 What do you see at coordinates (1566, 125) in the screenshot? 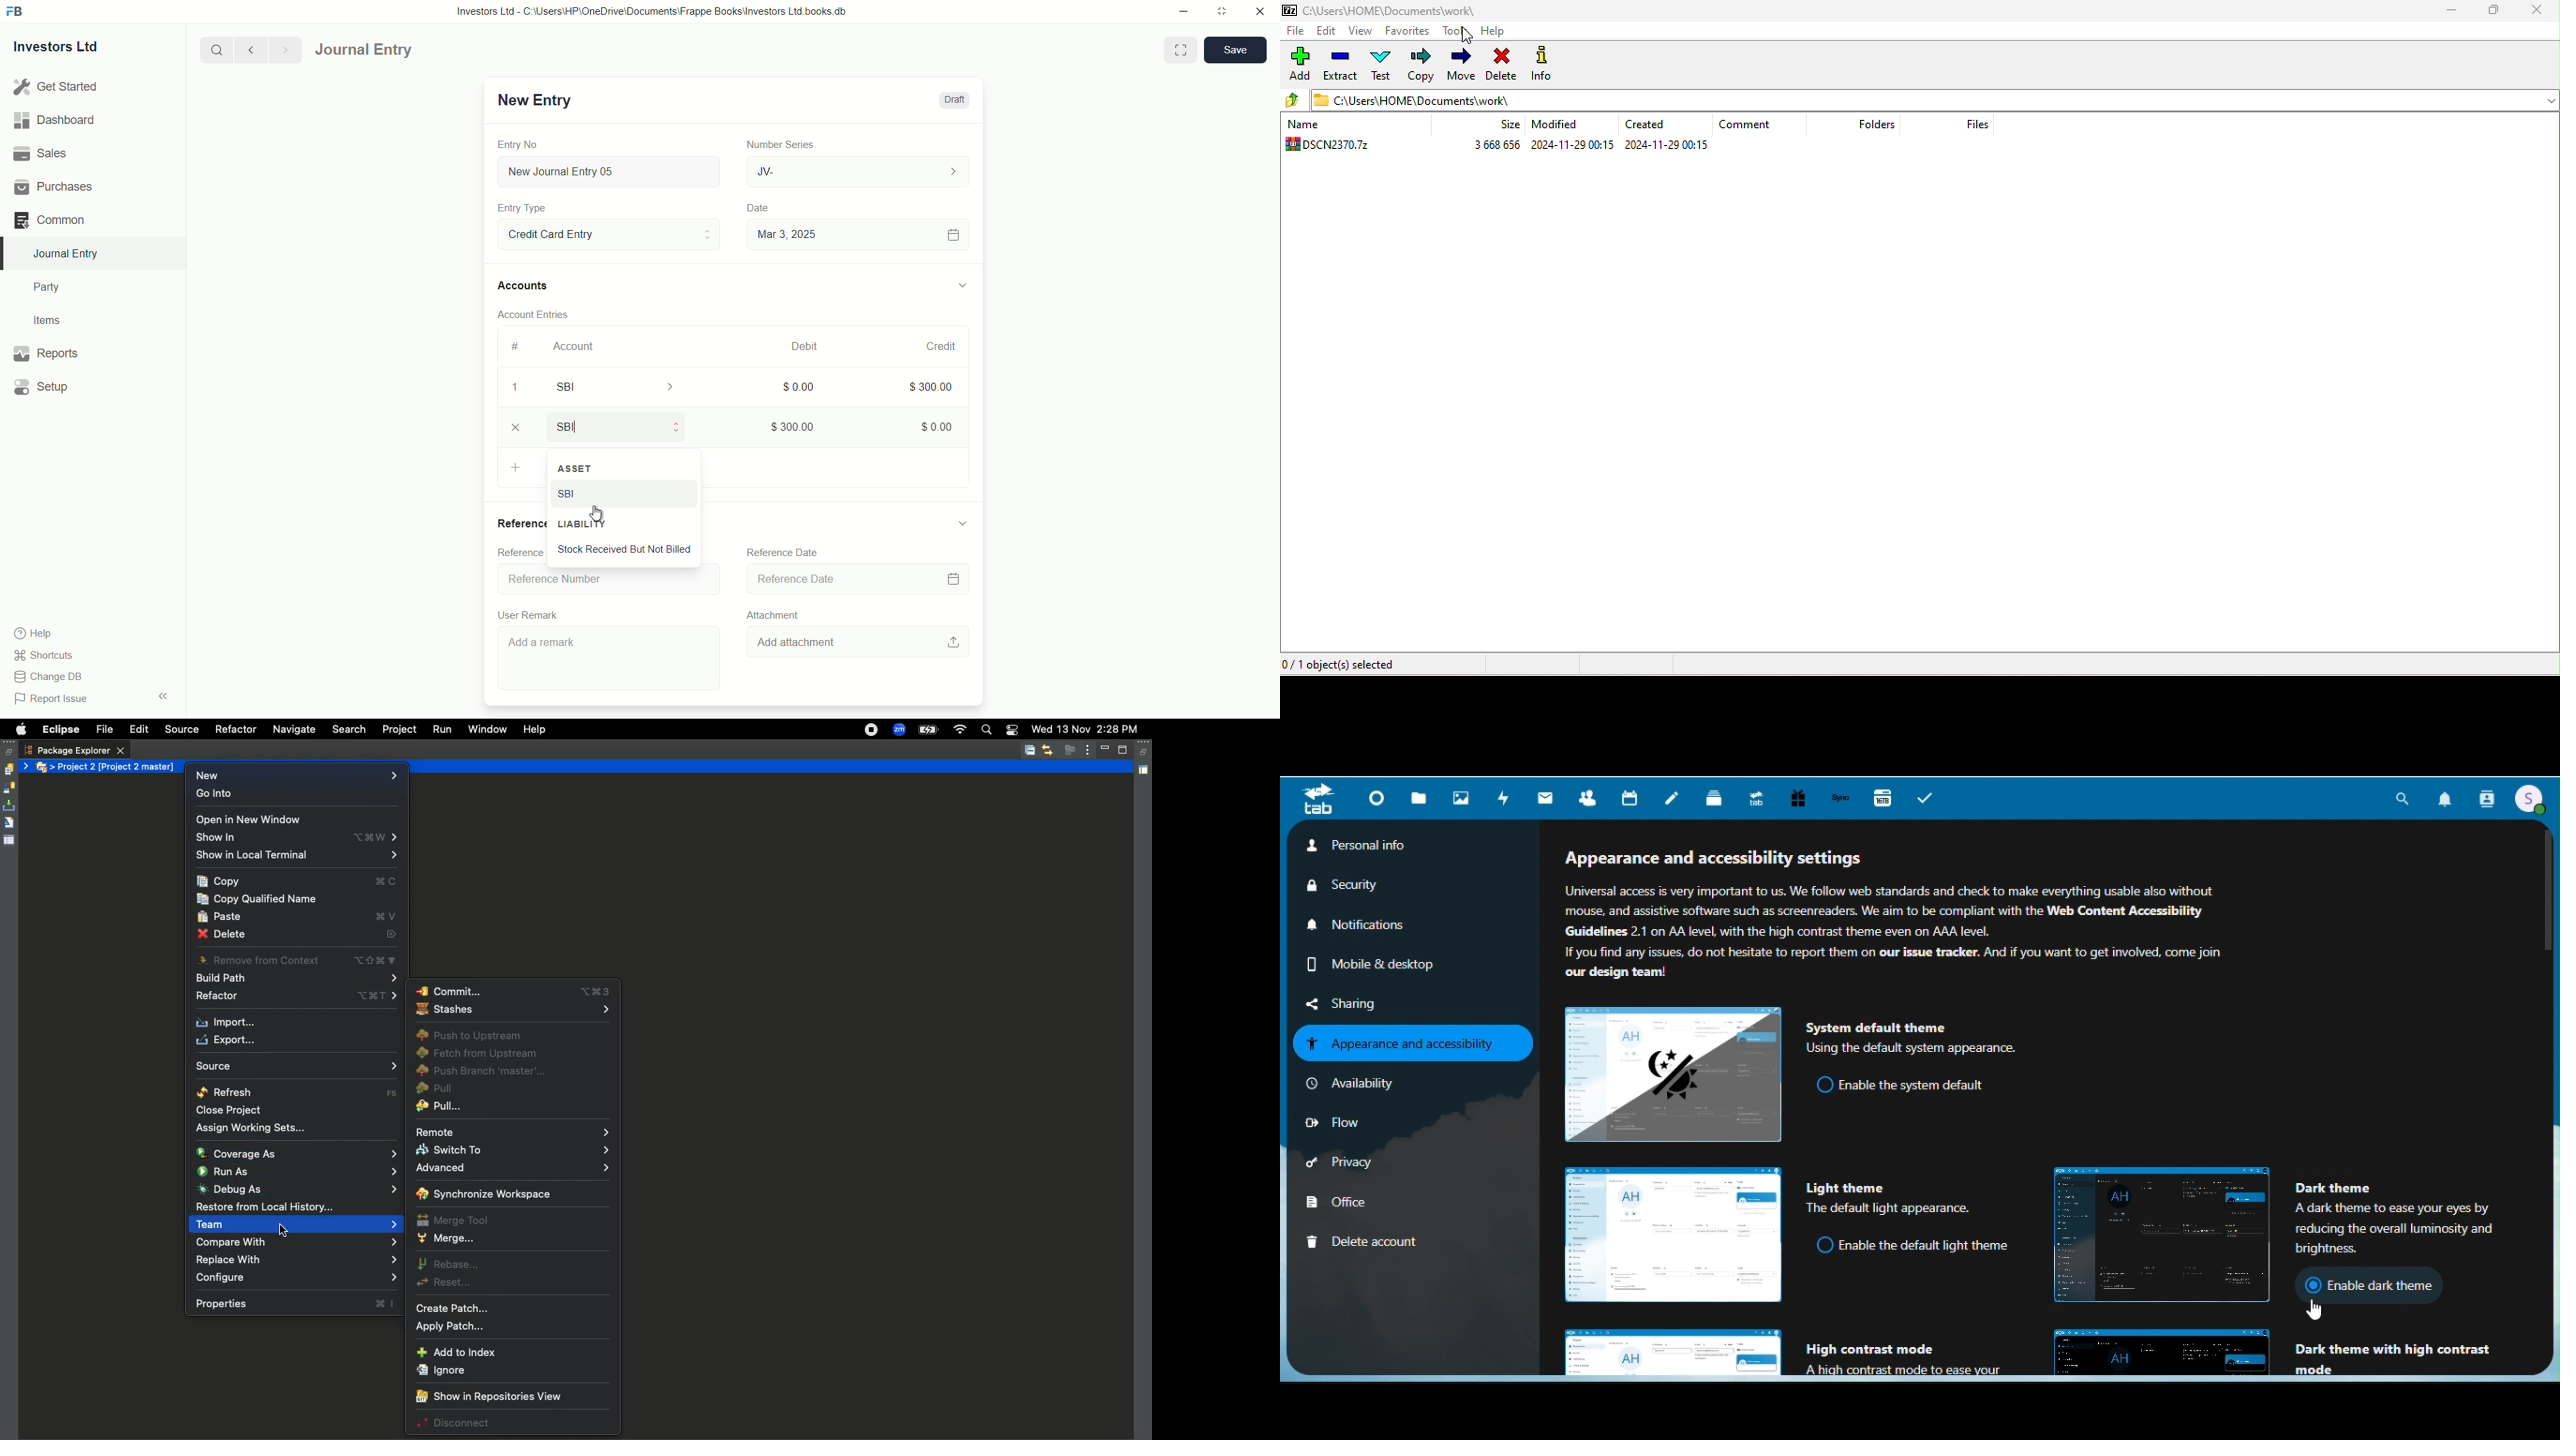
I see `modified` at bounding box center [1566, 125].